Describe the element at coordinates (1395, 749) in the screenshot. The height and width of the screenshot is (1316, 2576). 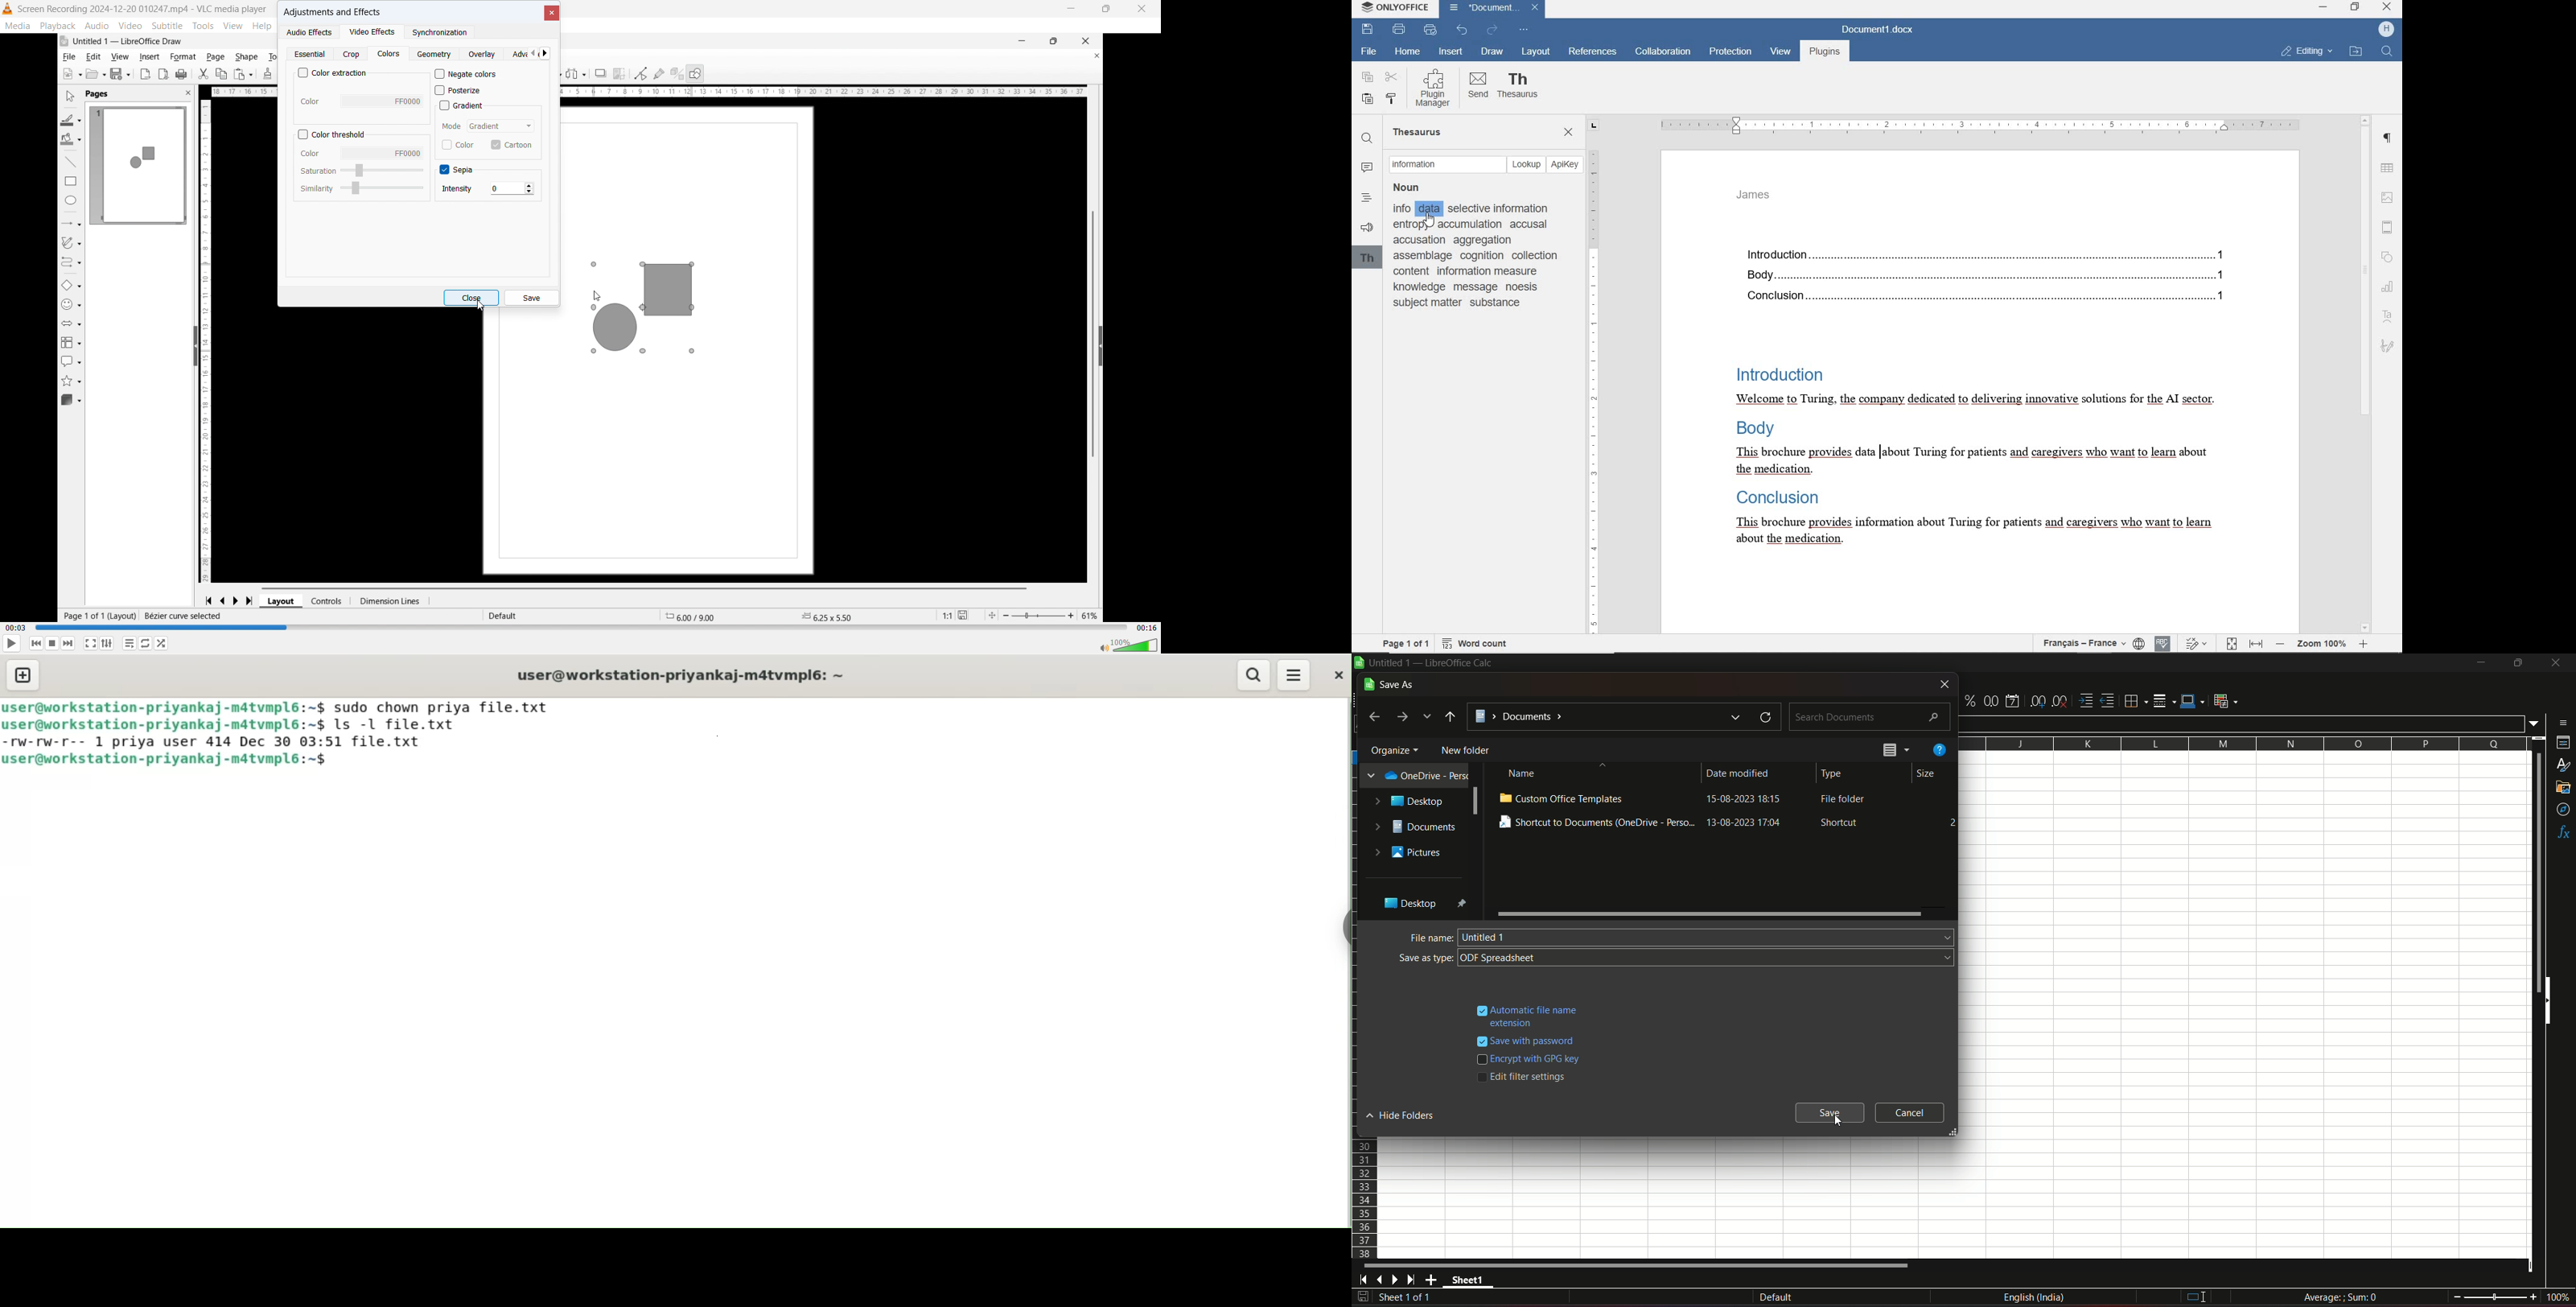
I see `organize` at that location.